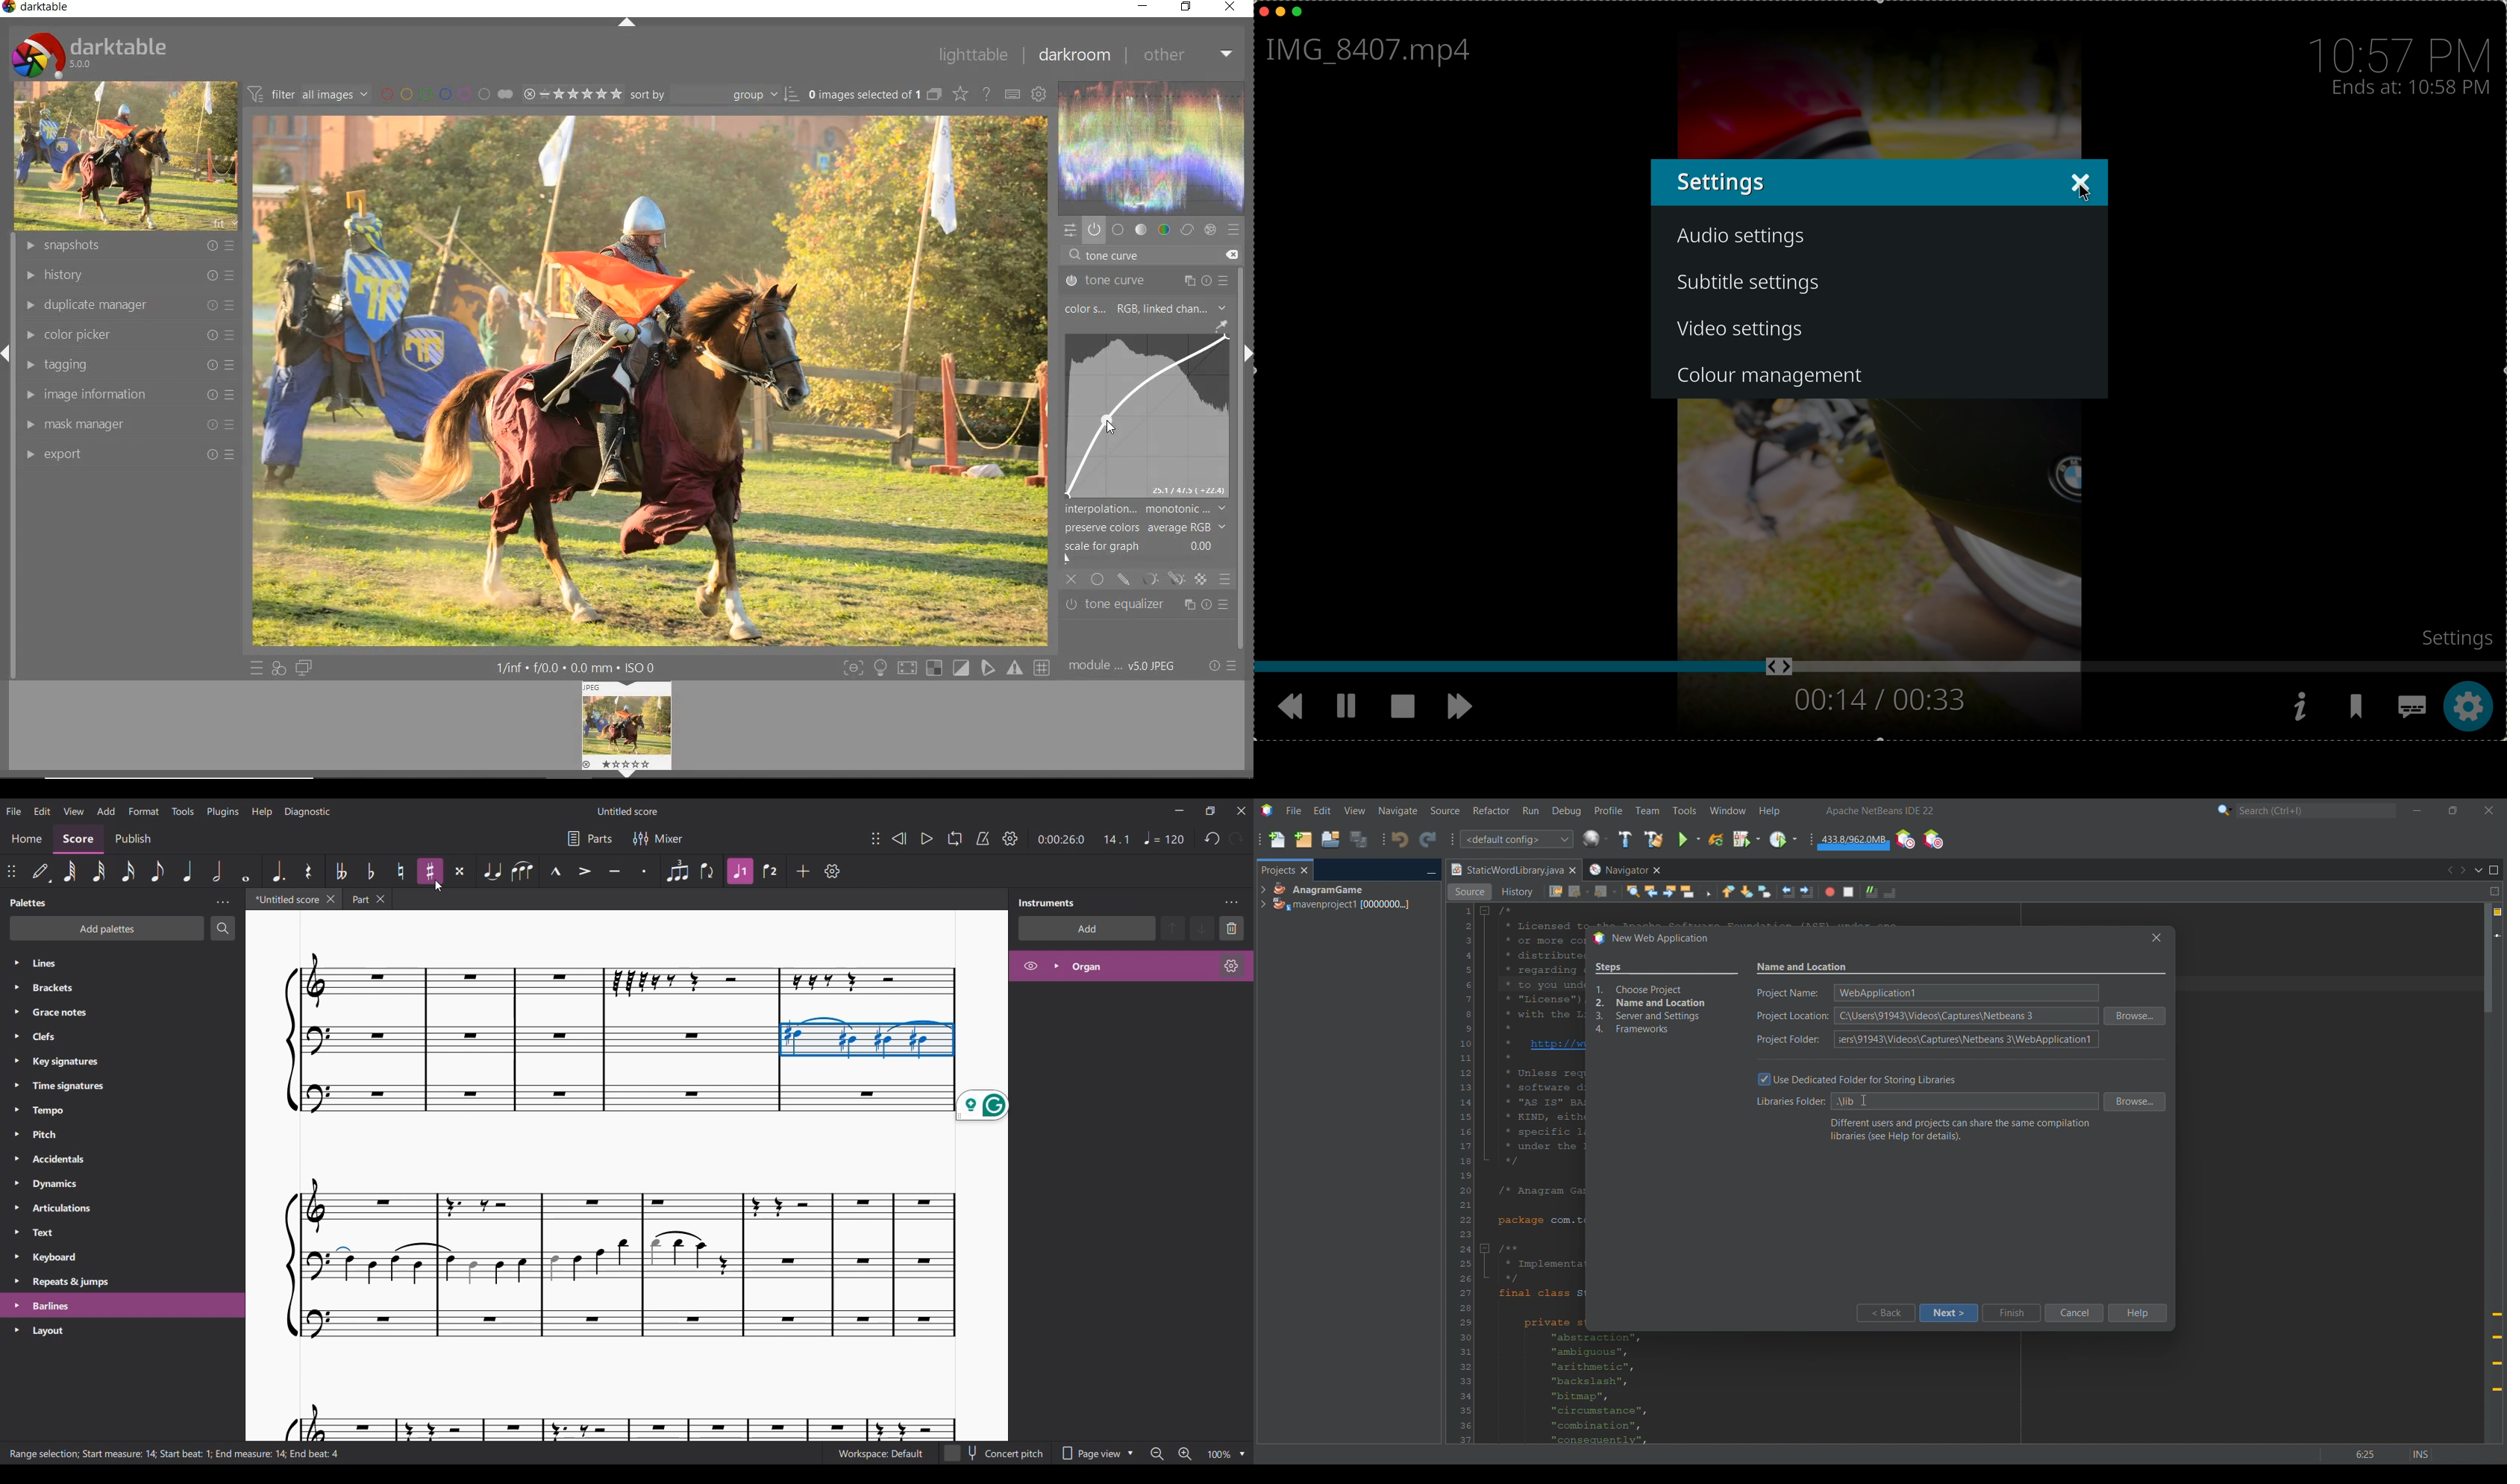 The height and width of the screenshot is (1484, 2520). What do you see at coordinates (123, 1305) in the screenshot?
I see `Highlighted as last selection` at bounding box center [123, 1305].